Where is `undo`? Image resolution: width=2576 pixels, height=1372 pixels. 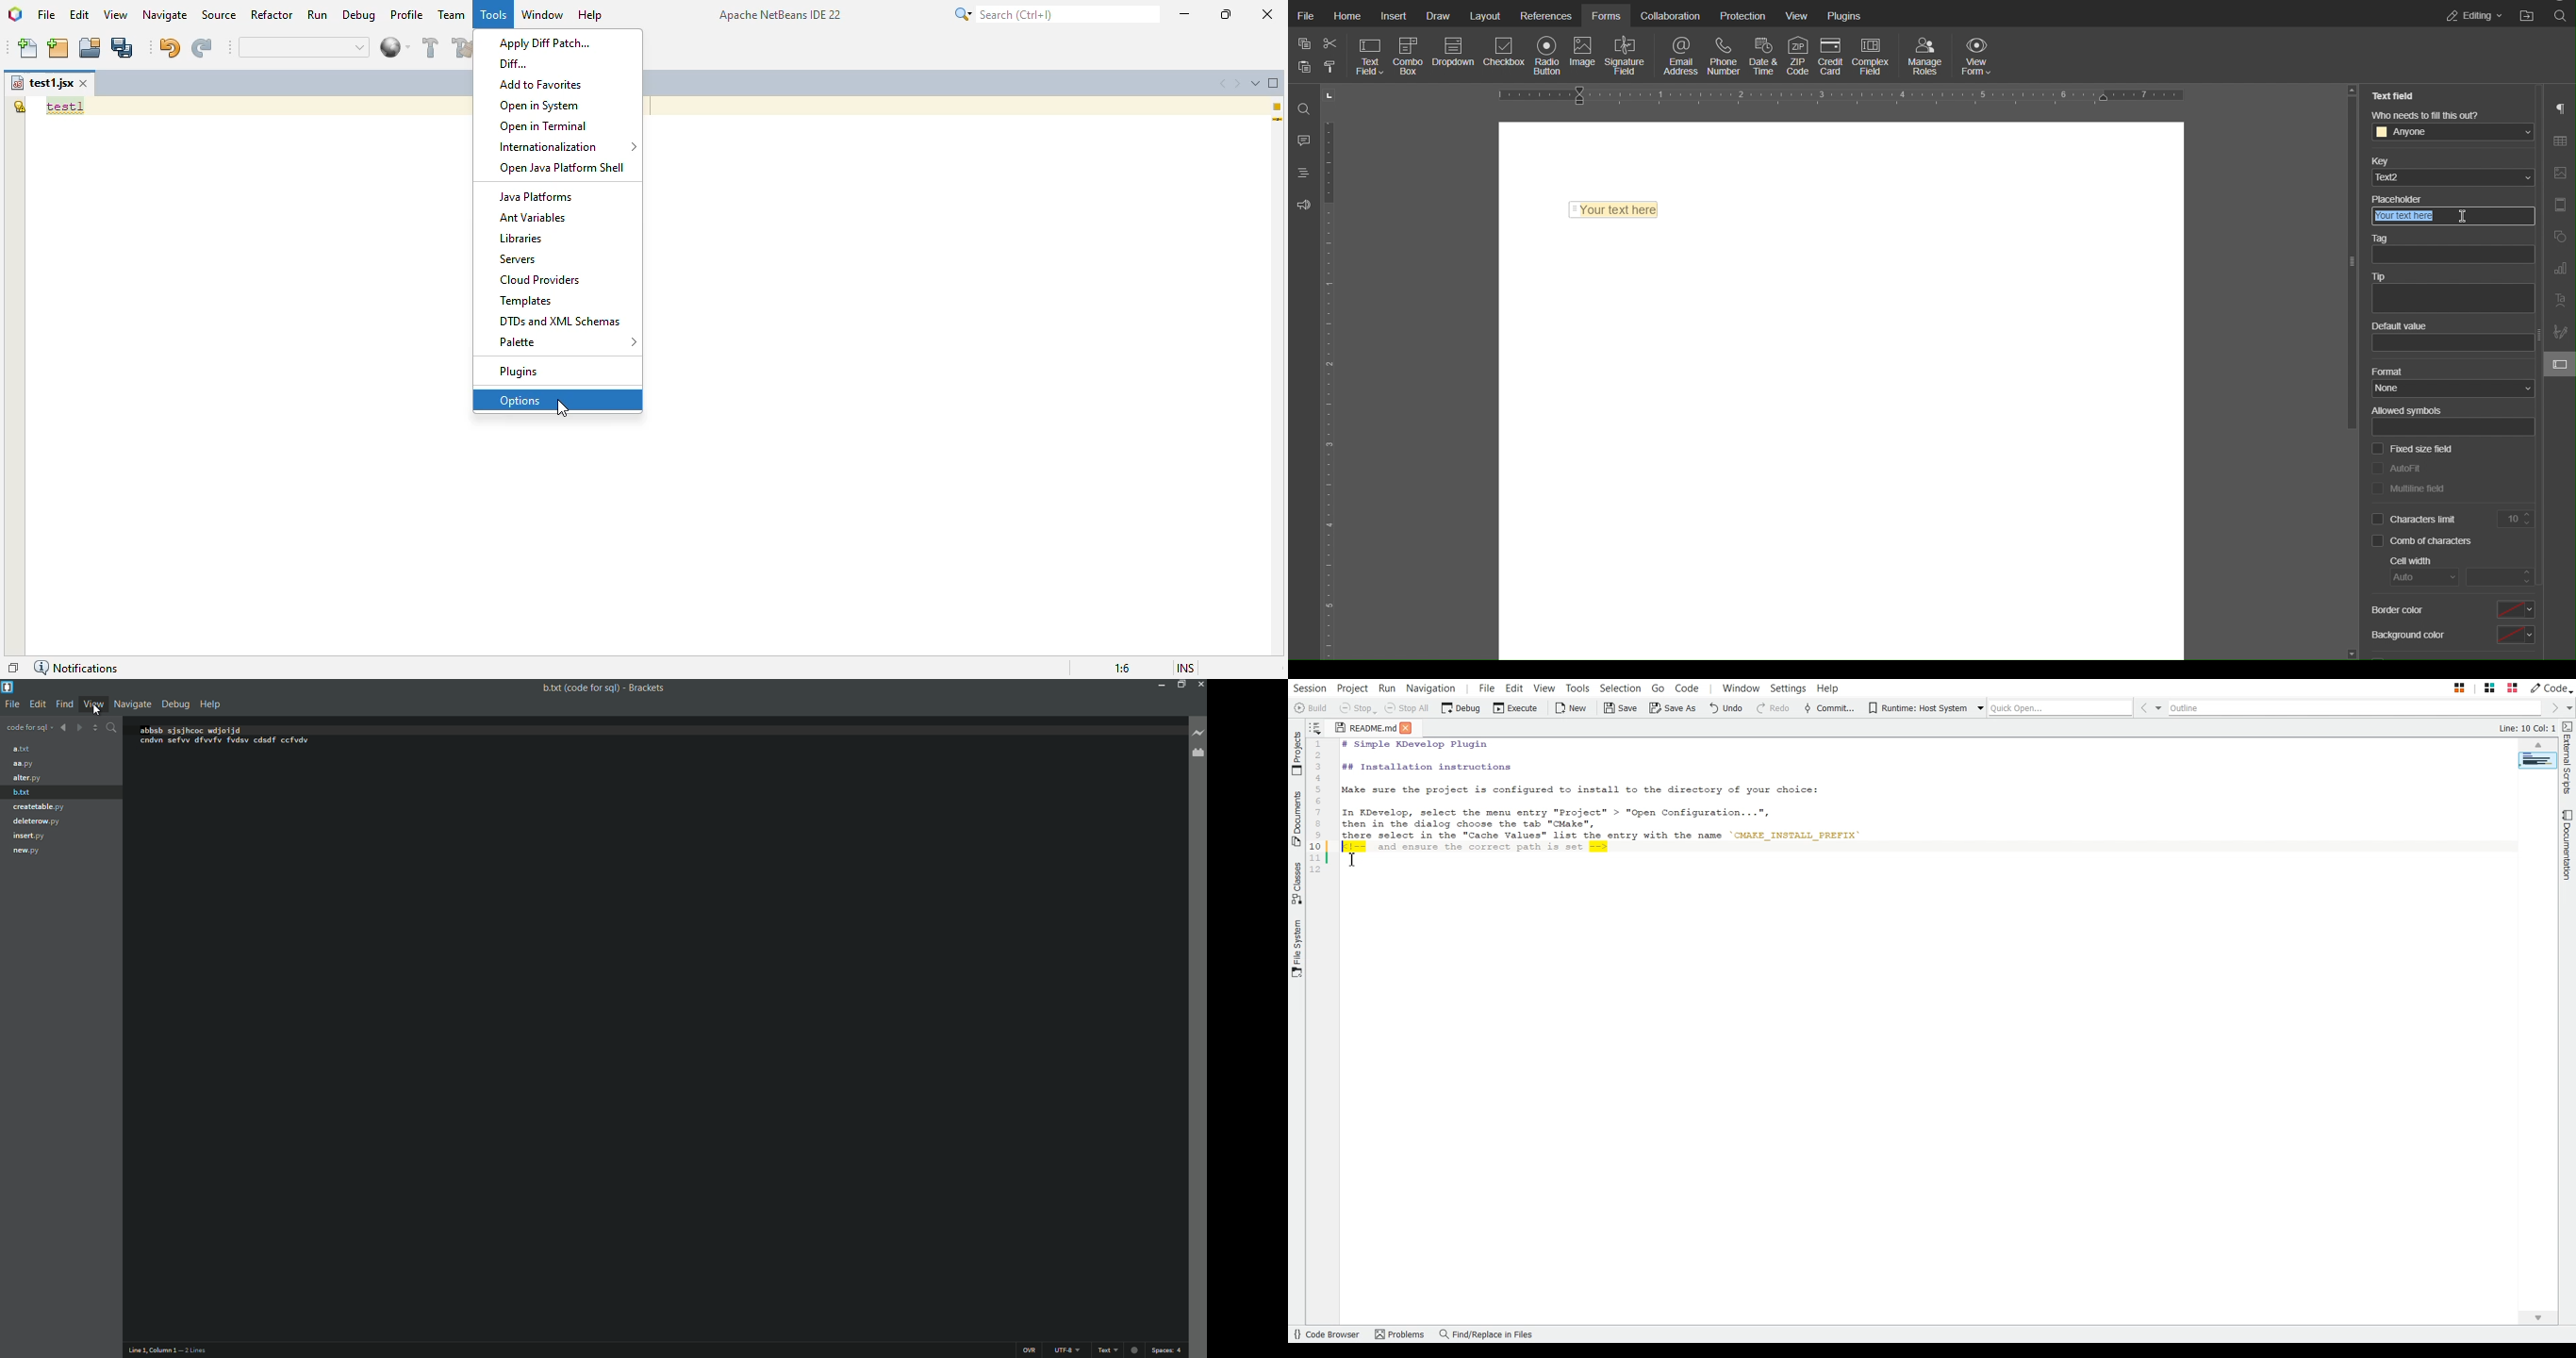
undo is located at coordinates (169, 47).